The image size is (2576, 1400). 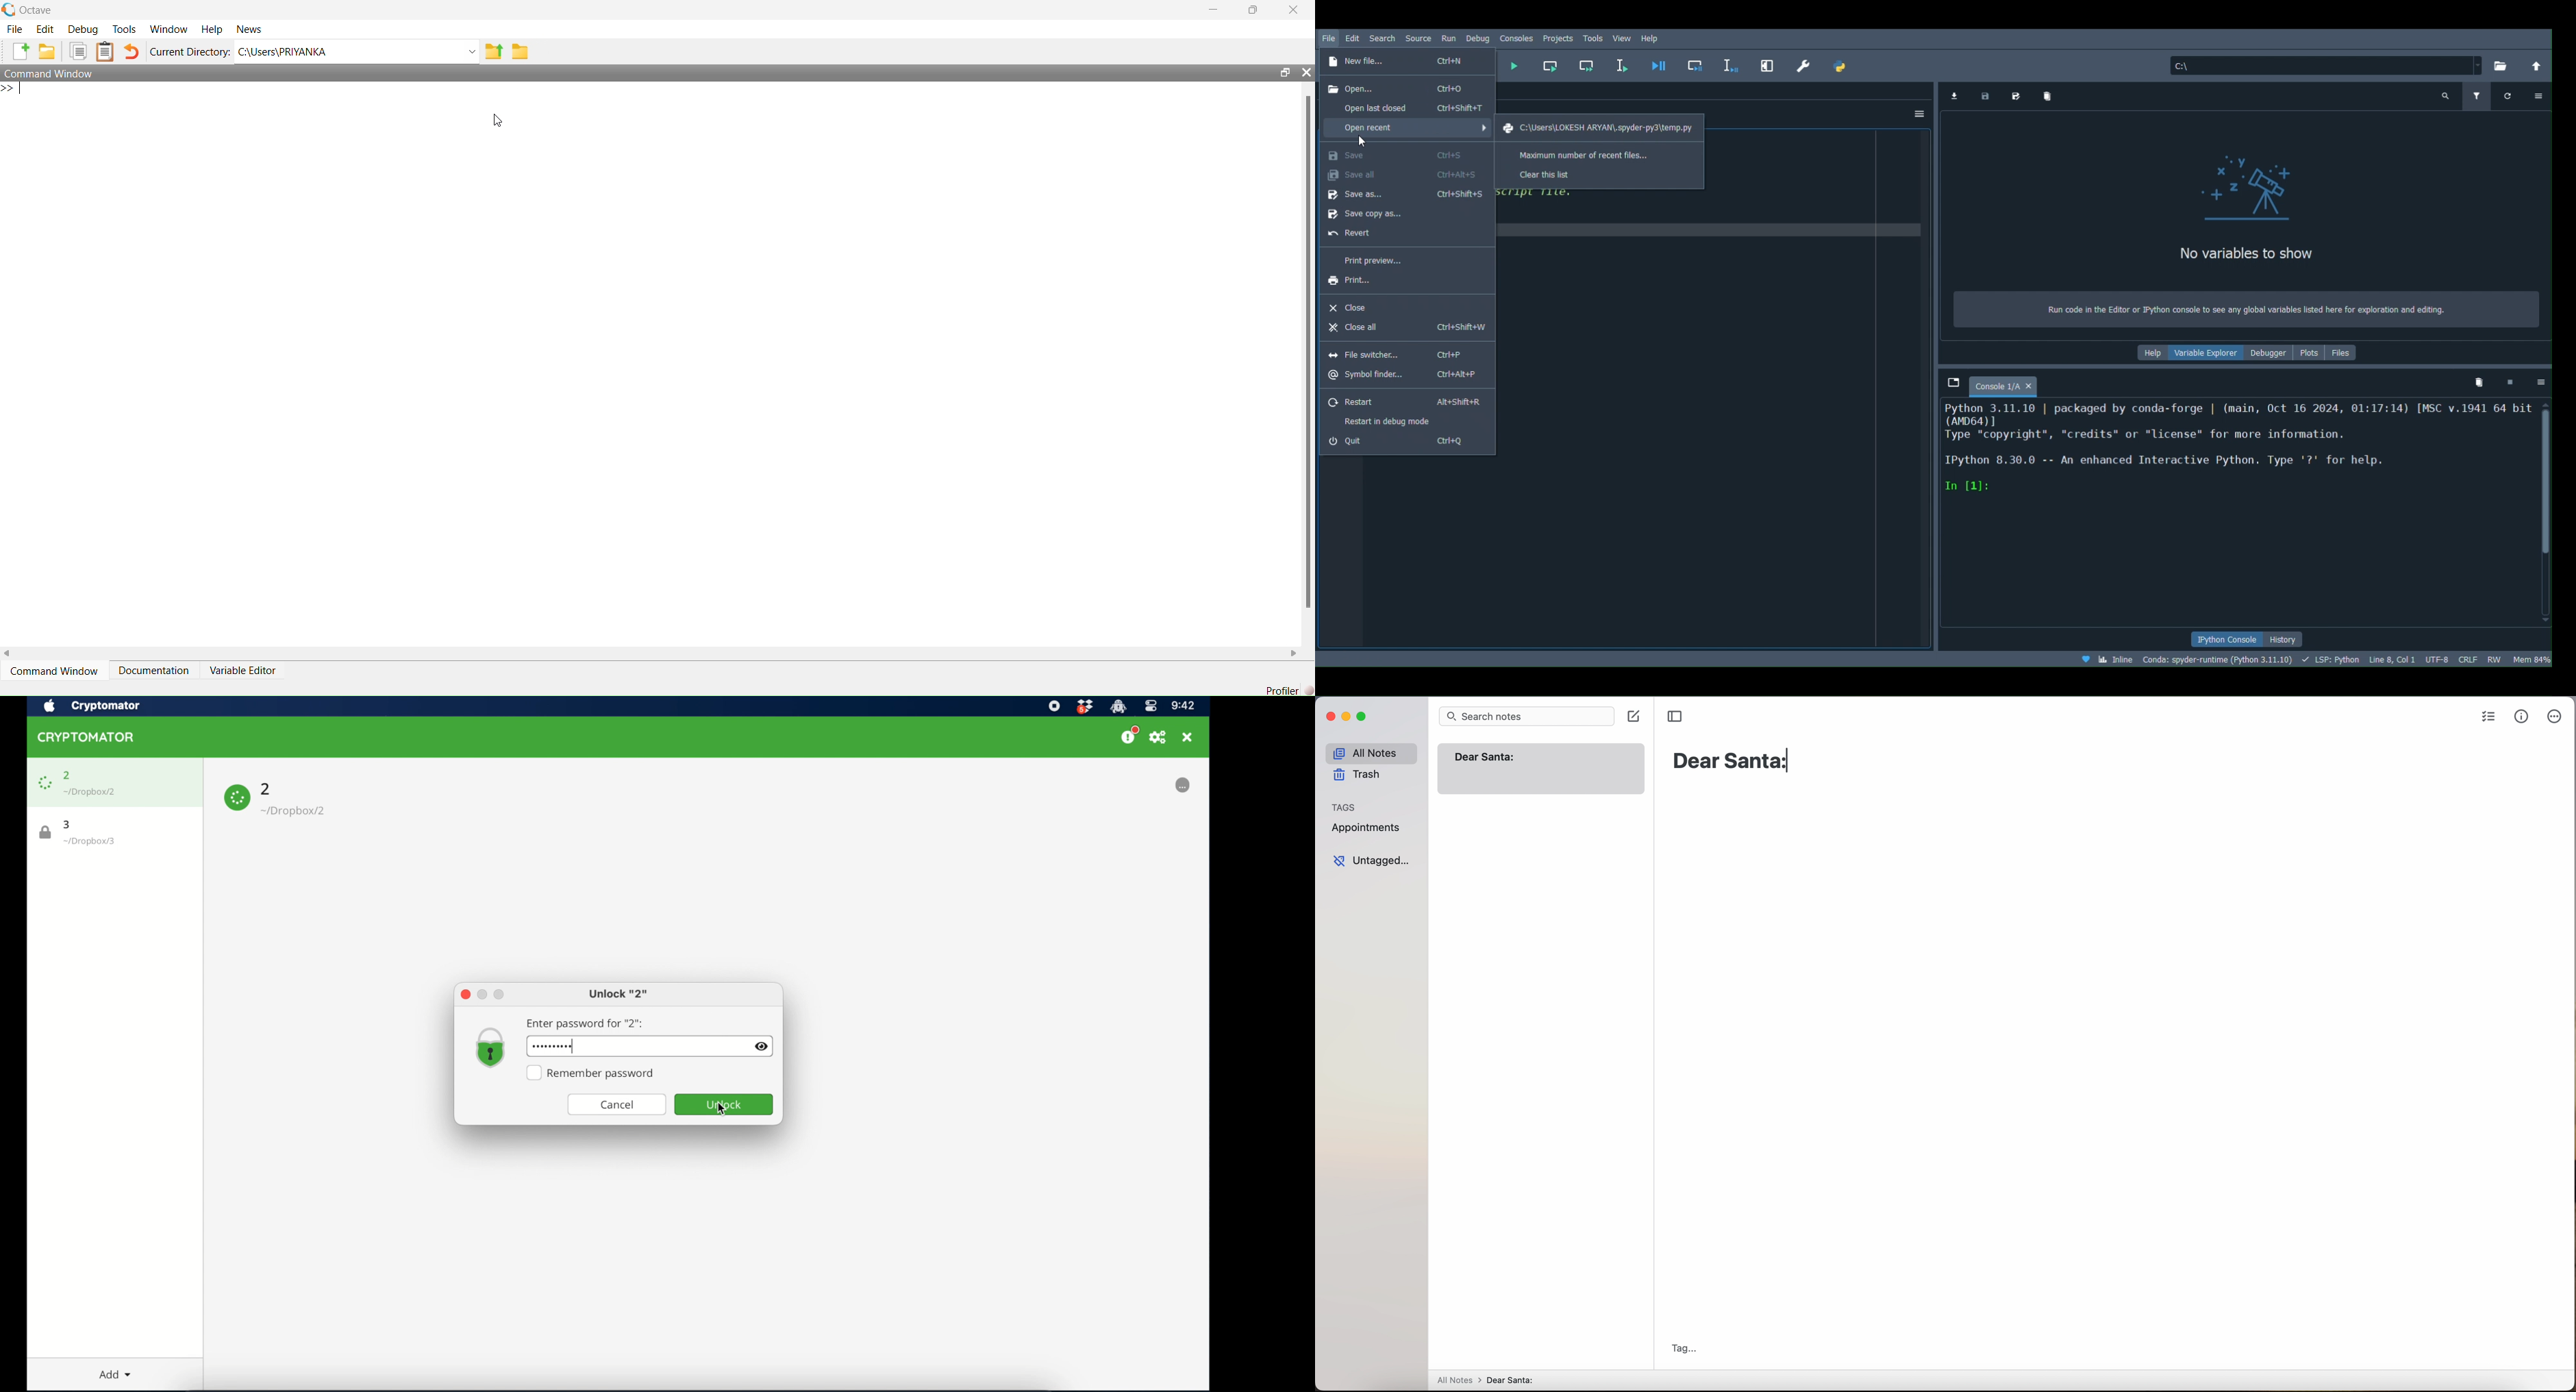 I want to click on location, so click(x=90, y=792).